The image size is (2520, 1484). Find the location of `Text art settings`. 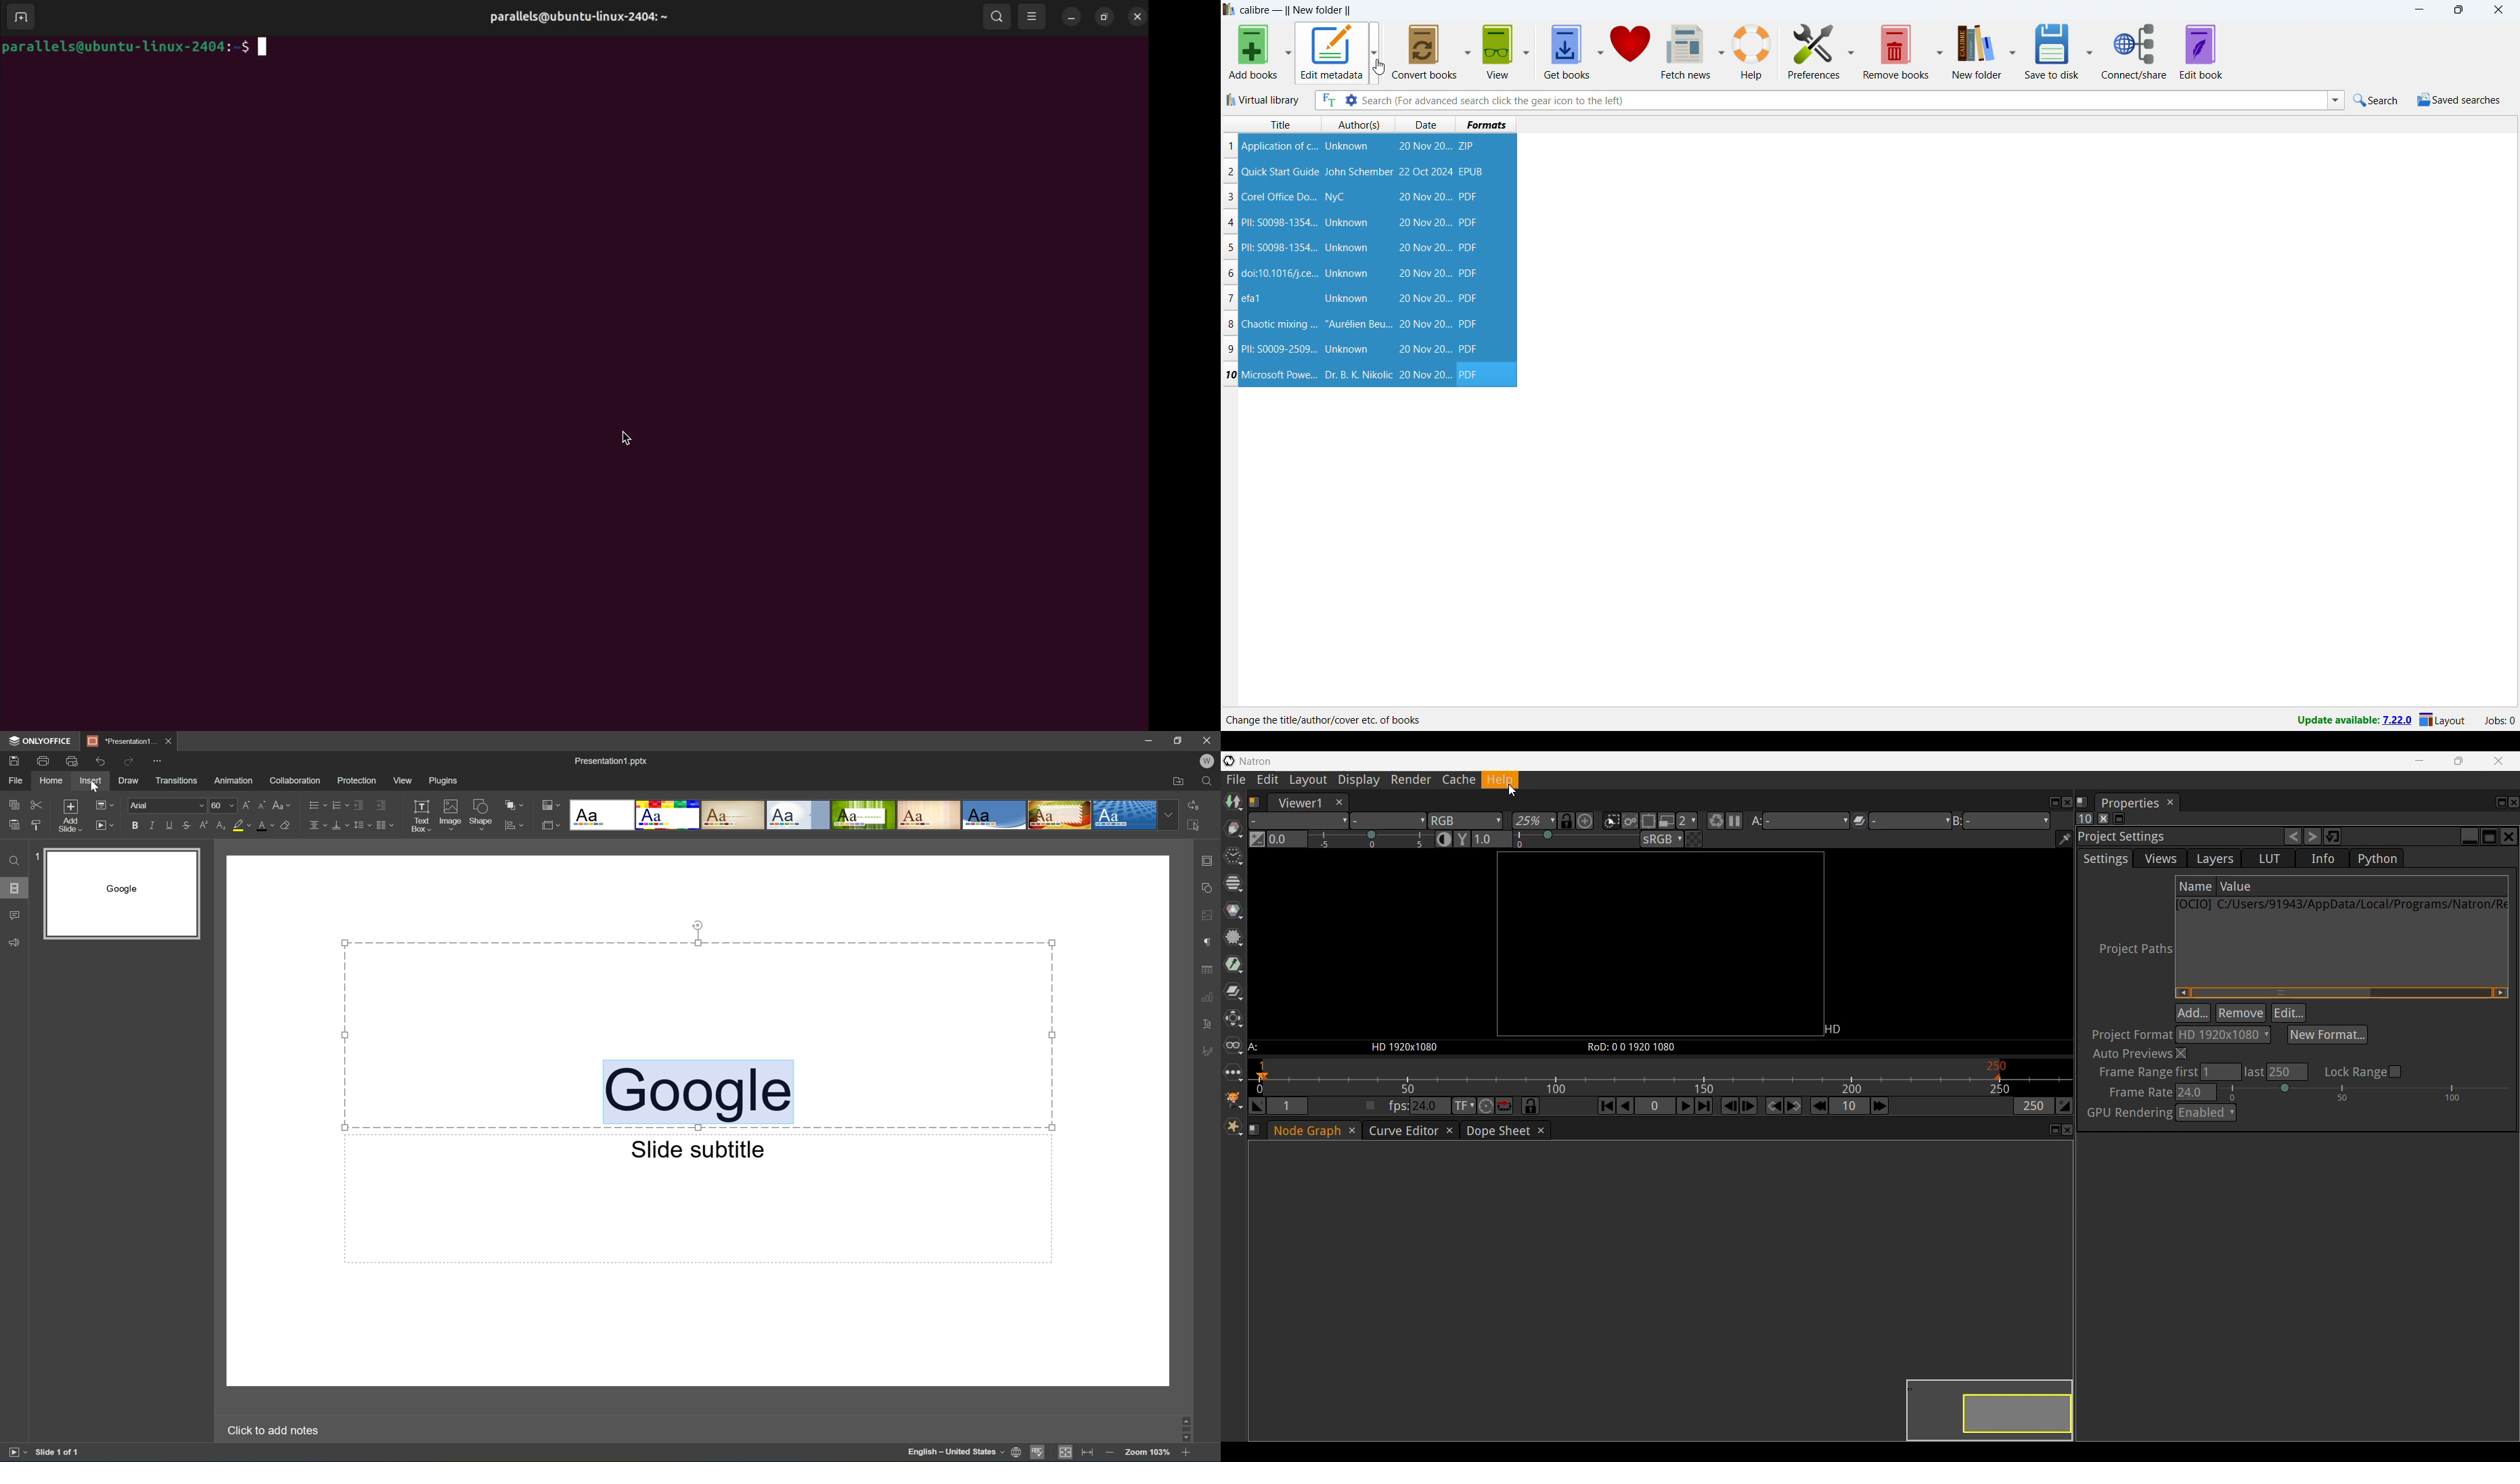

Text art settings is located at coordinates (1211, 1023).